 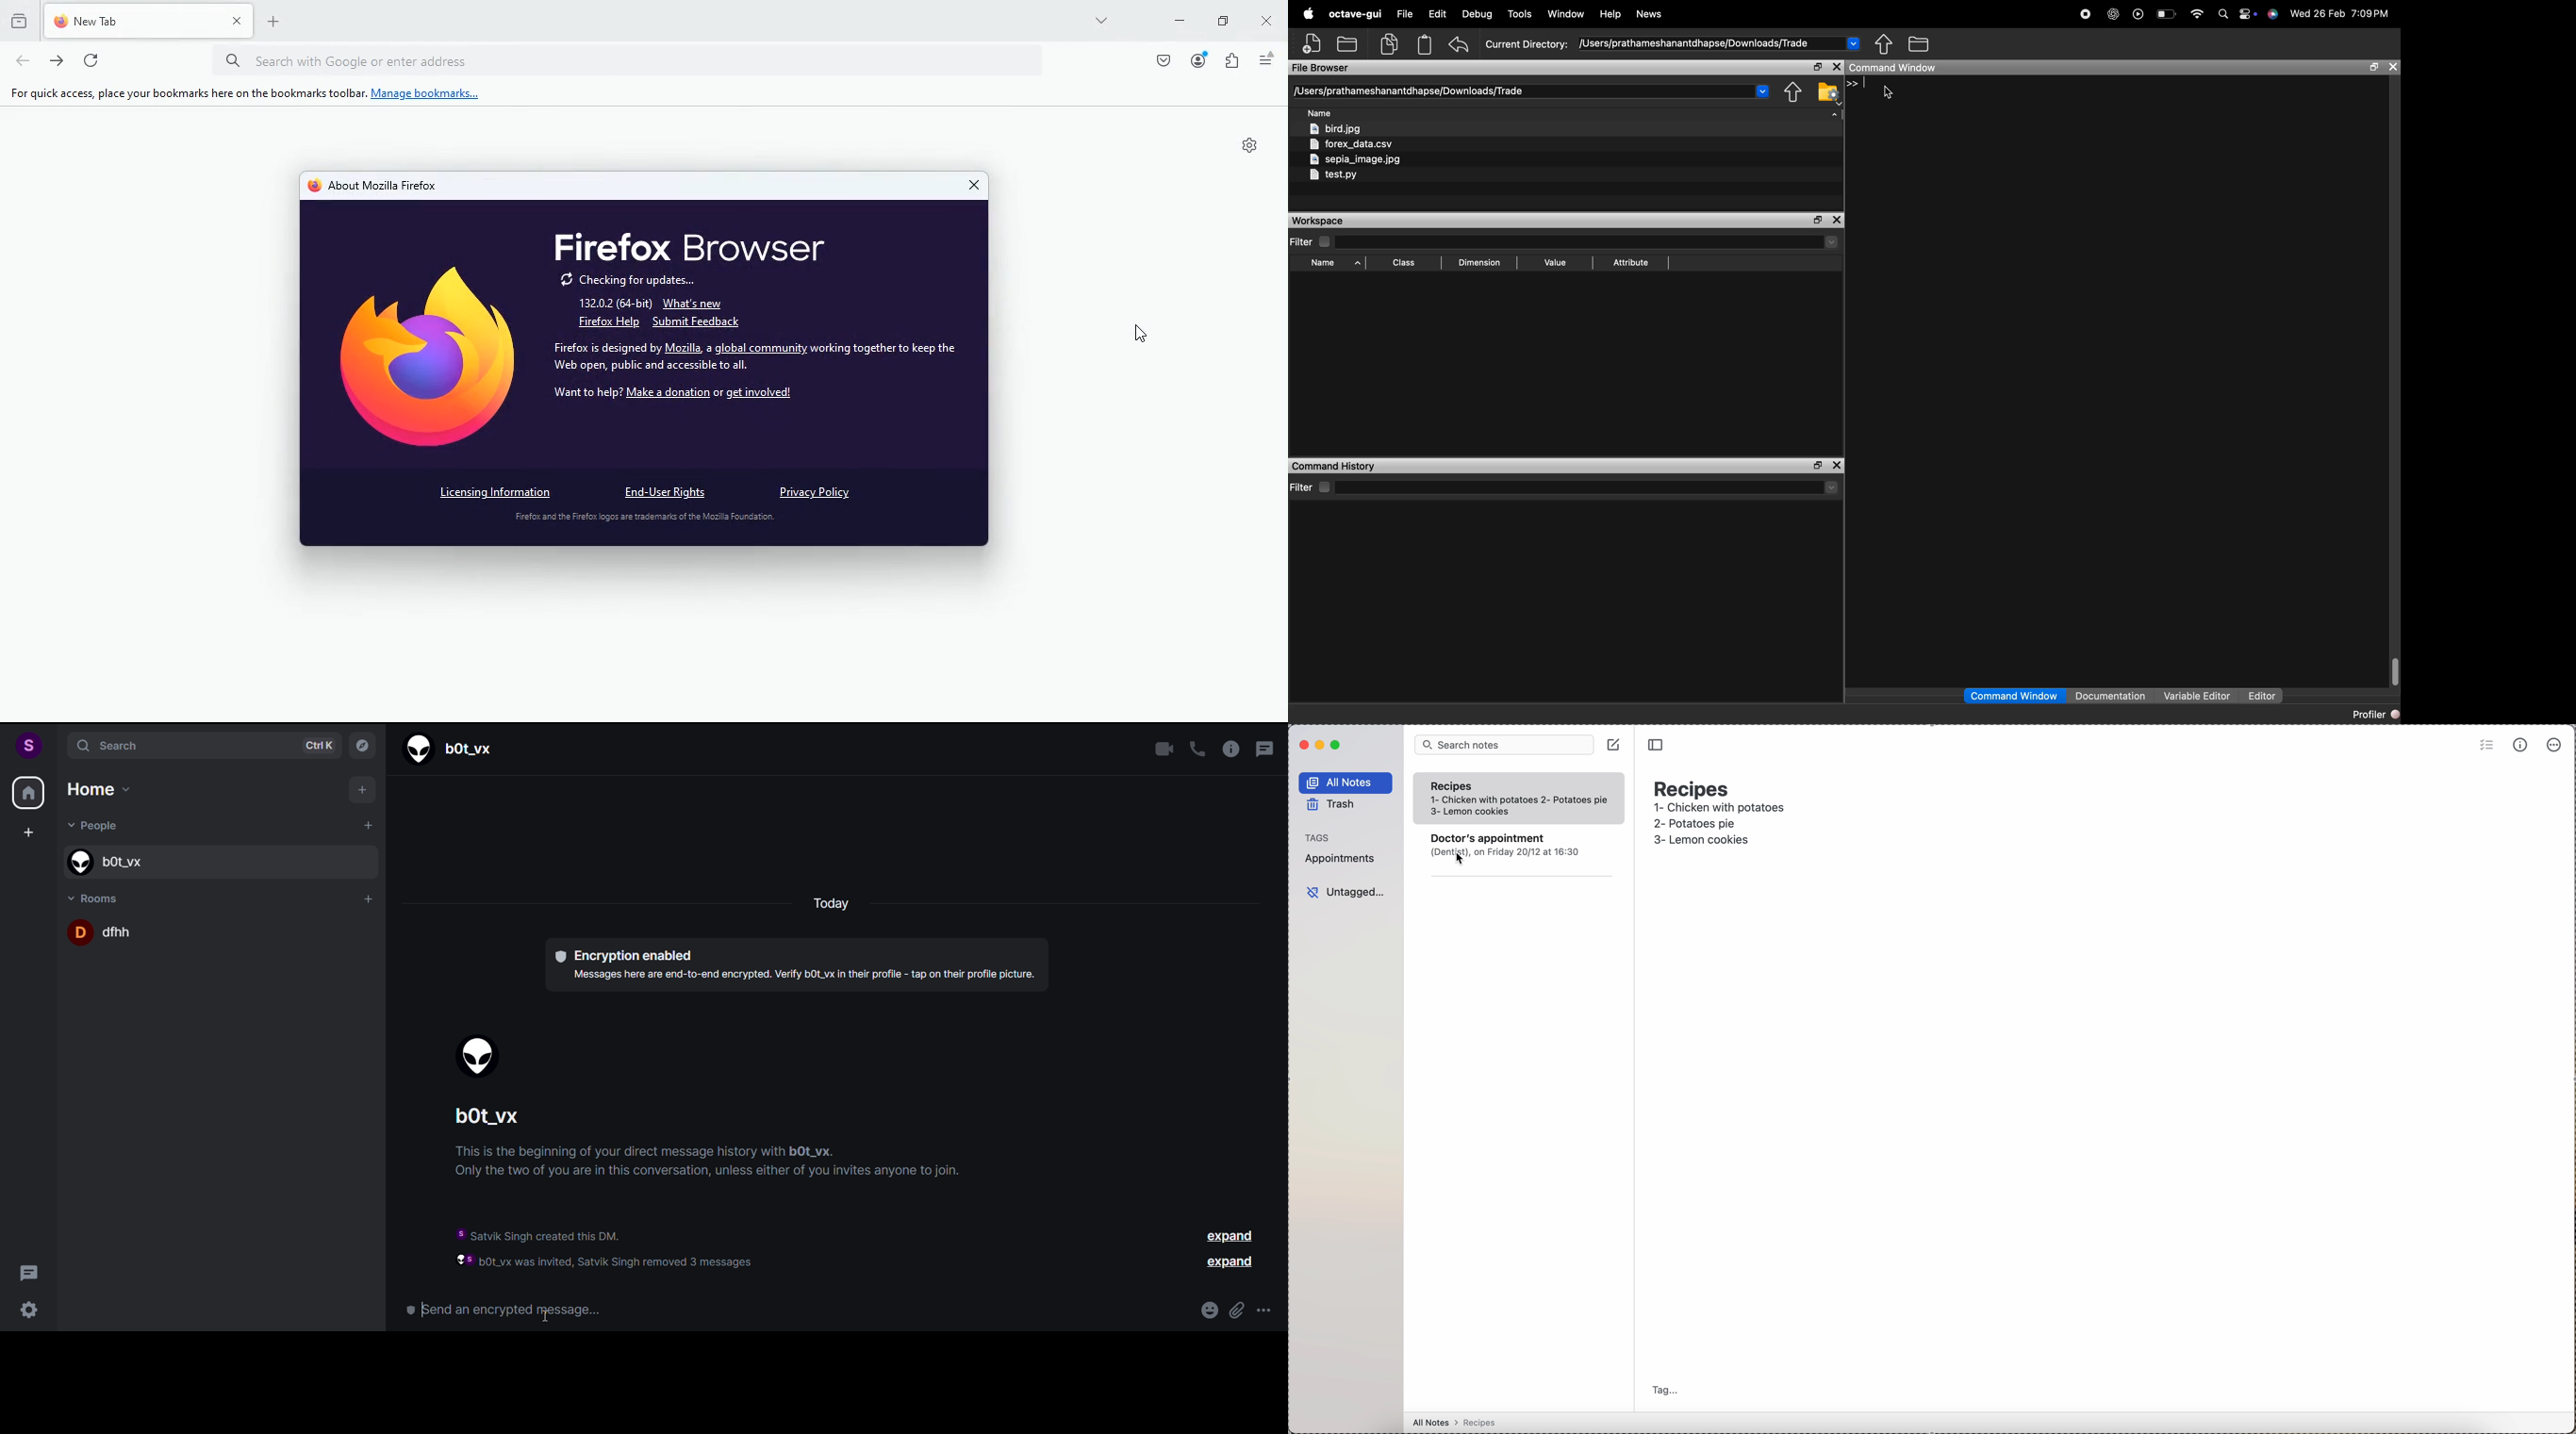 I want to click on close, so click(x=979, y=183).